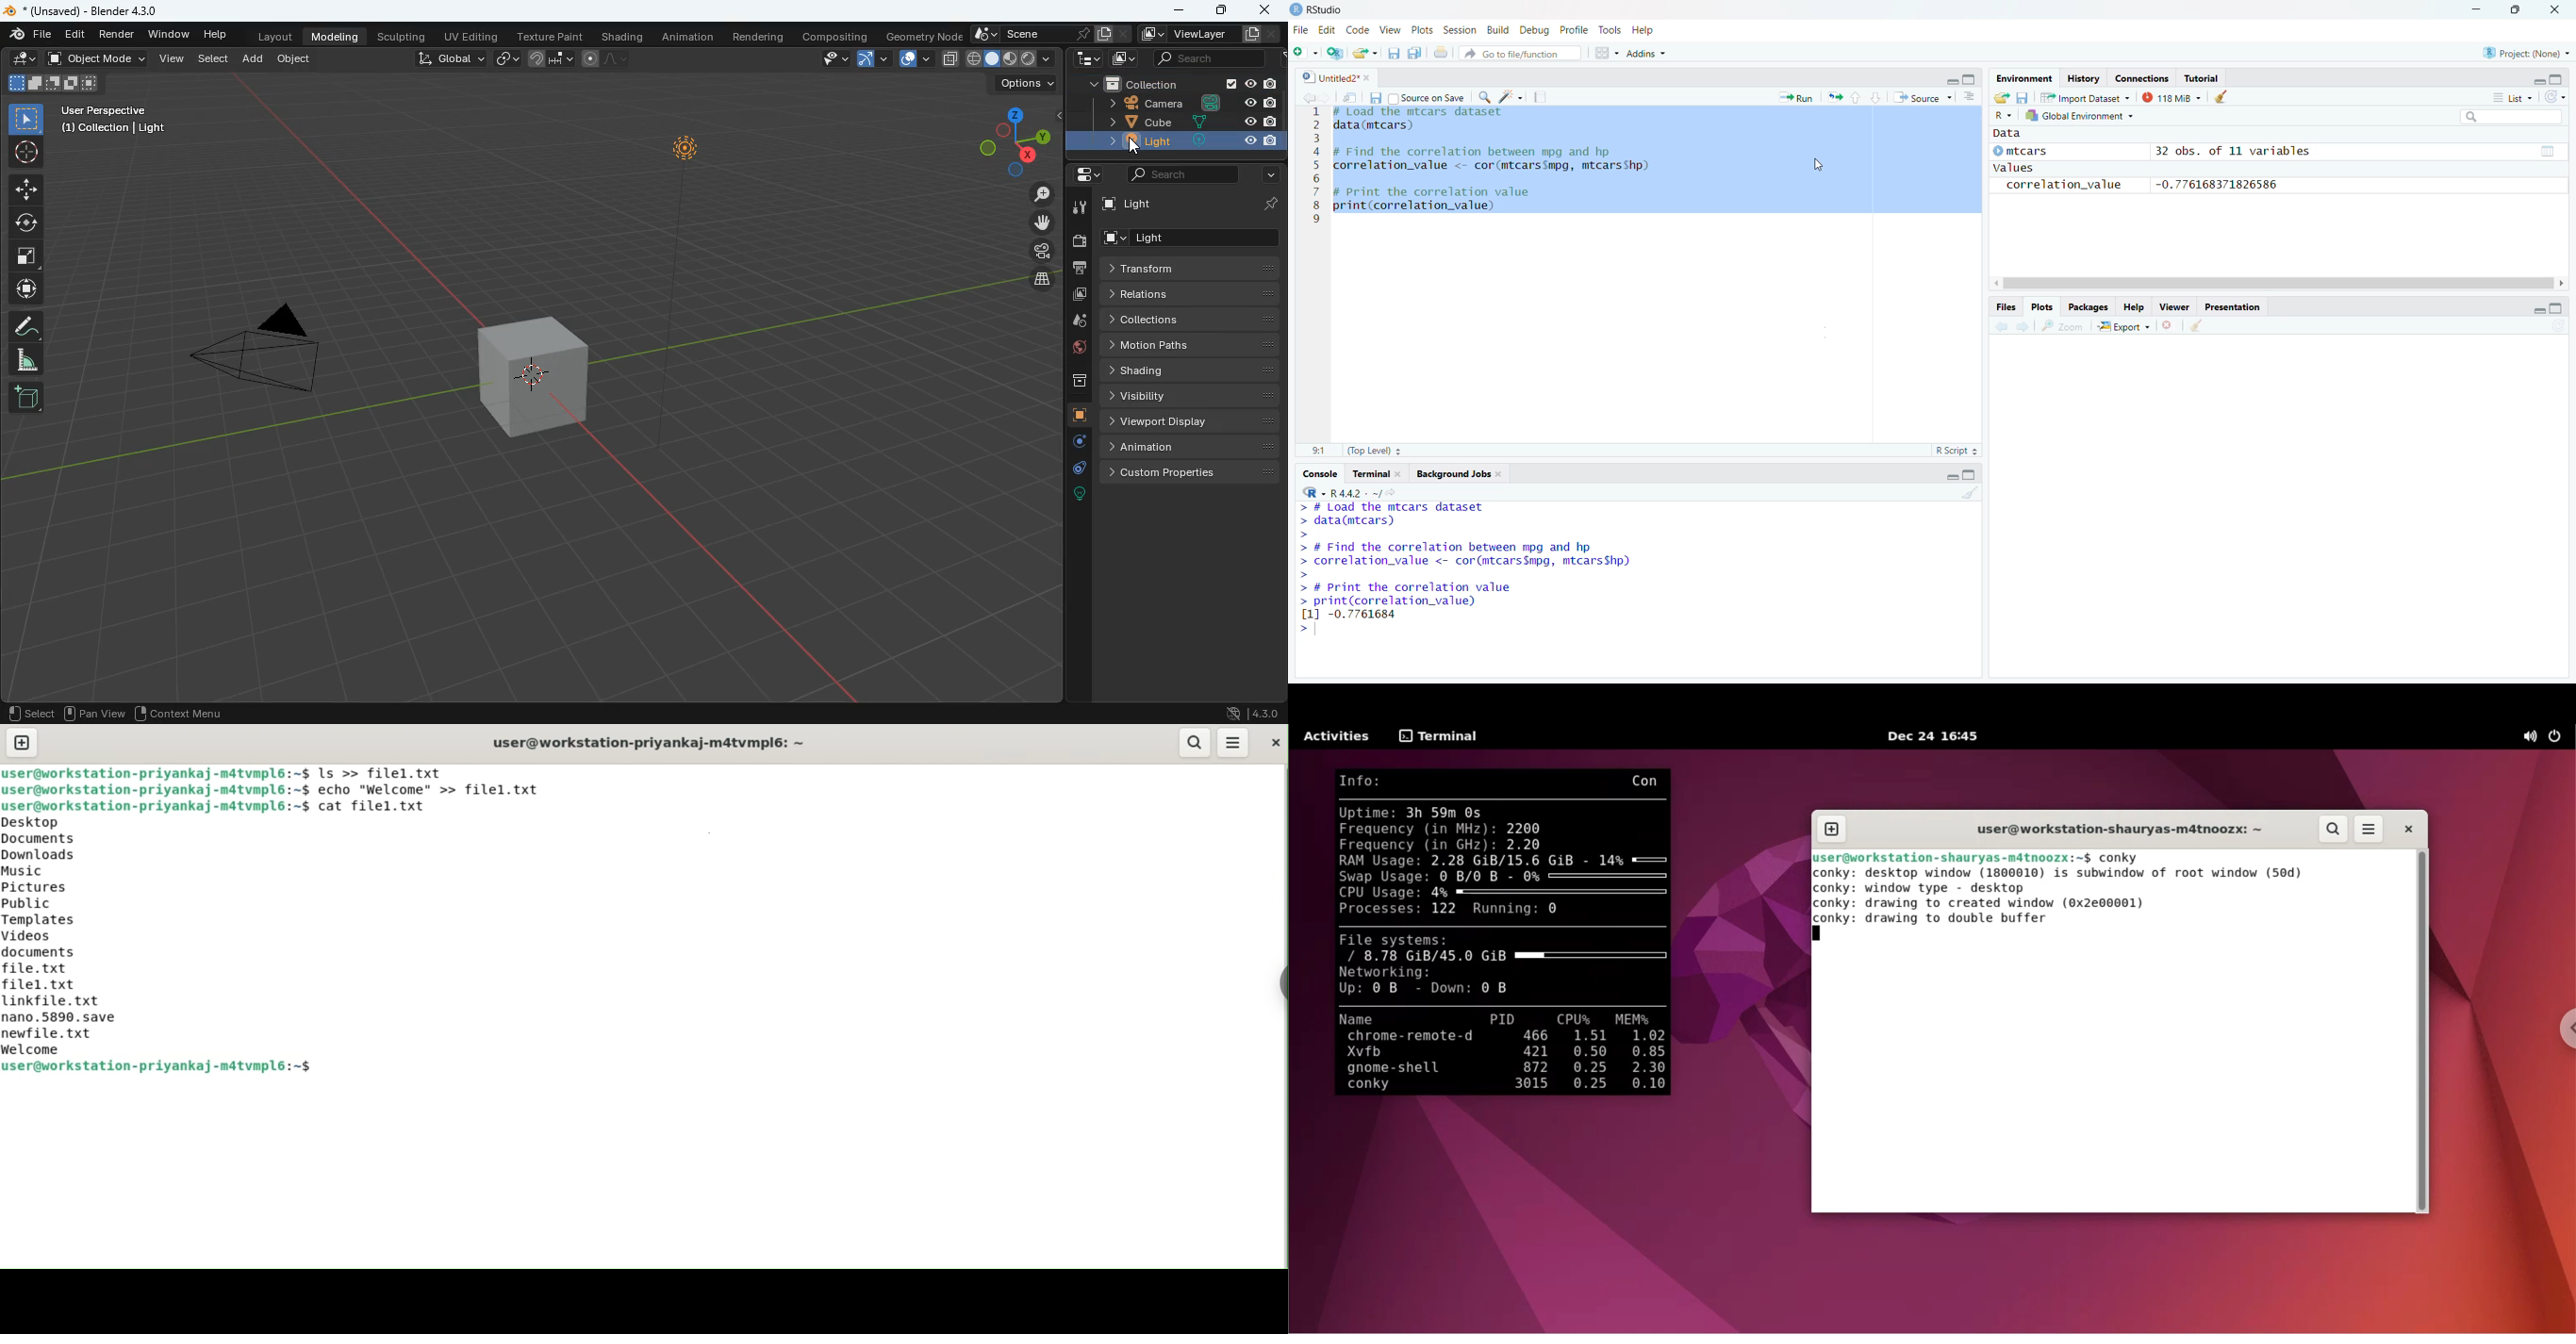  Describe the element at coordinates (1877, 96) in the screenshot. I see `Go to next section/chunk (Ctrl + pgDn)` at that location.